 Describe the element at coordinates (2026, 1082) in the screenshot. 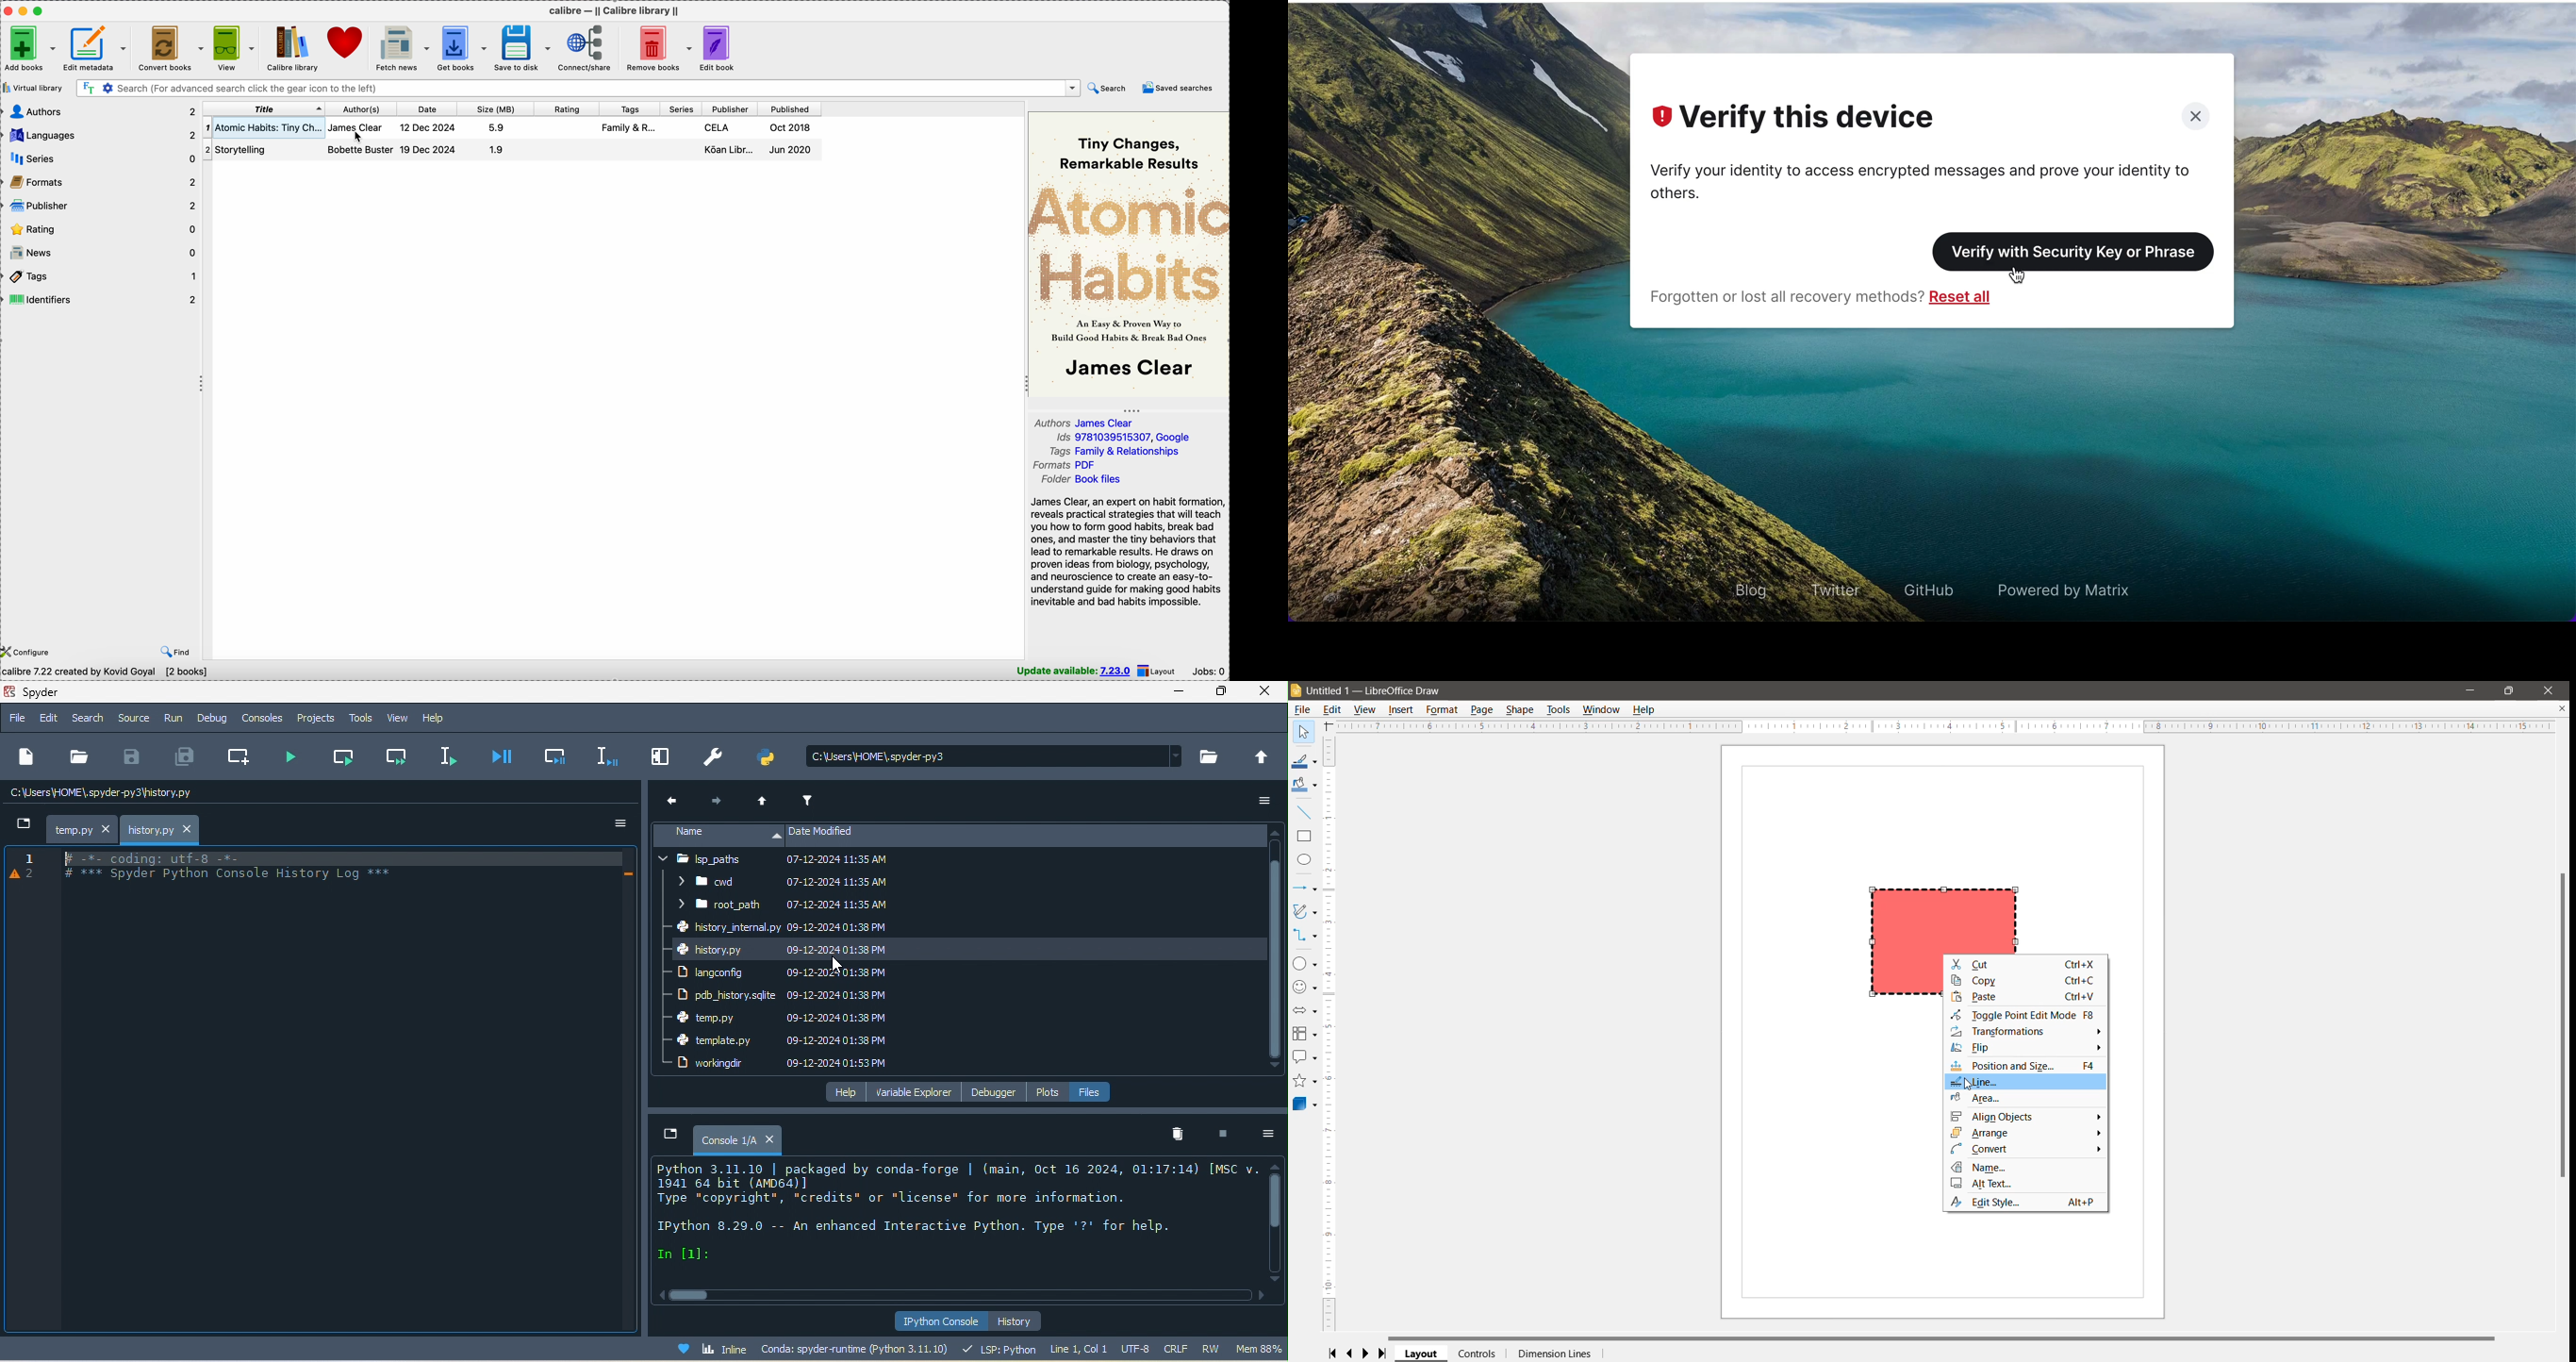

I see `Line` at that location.